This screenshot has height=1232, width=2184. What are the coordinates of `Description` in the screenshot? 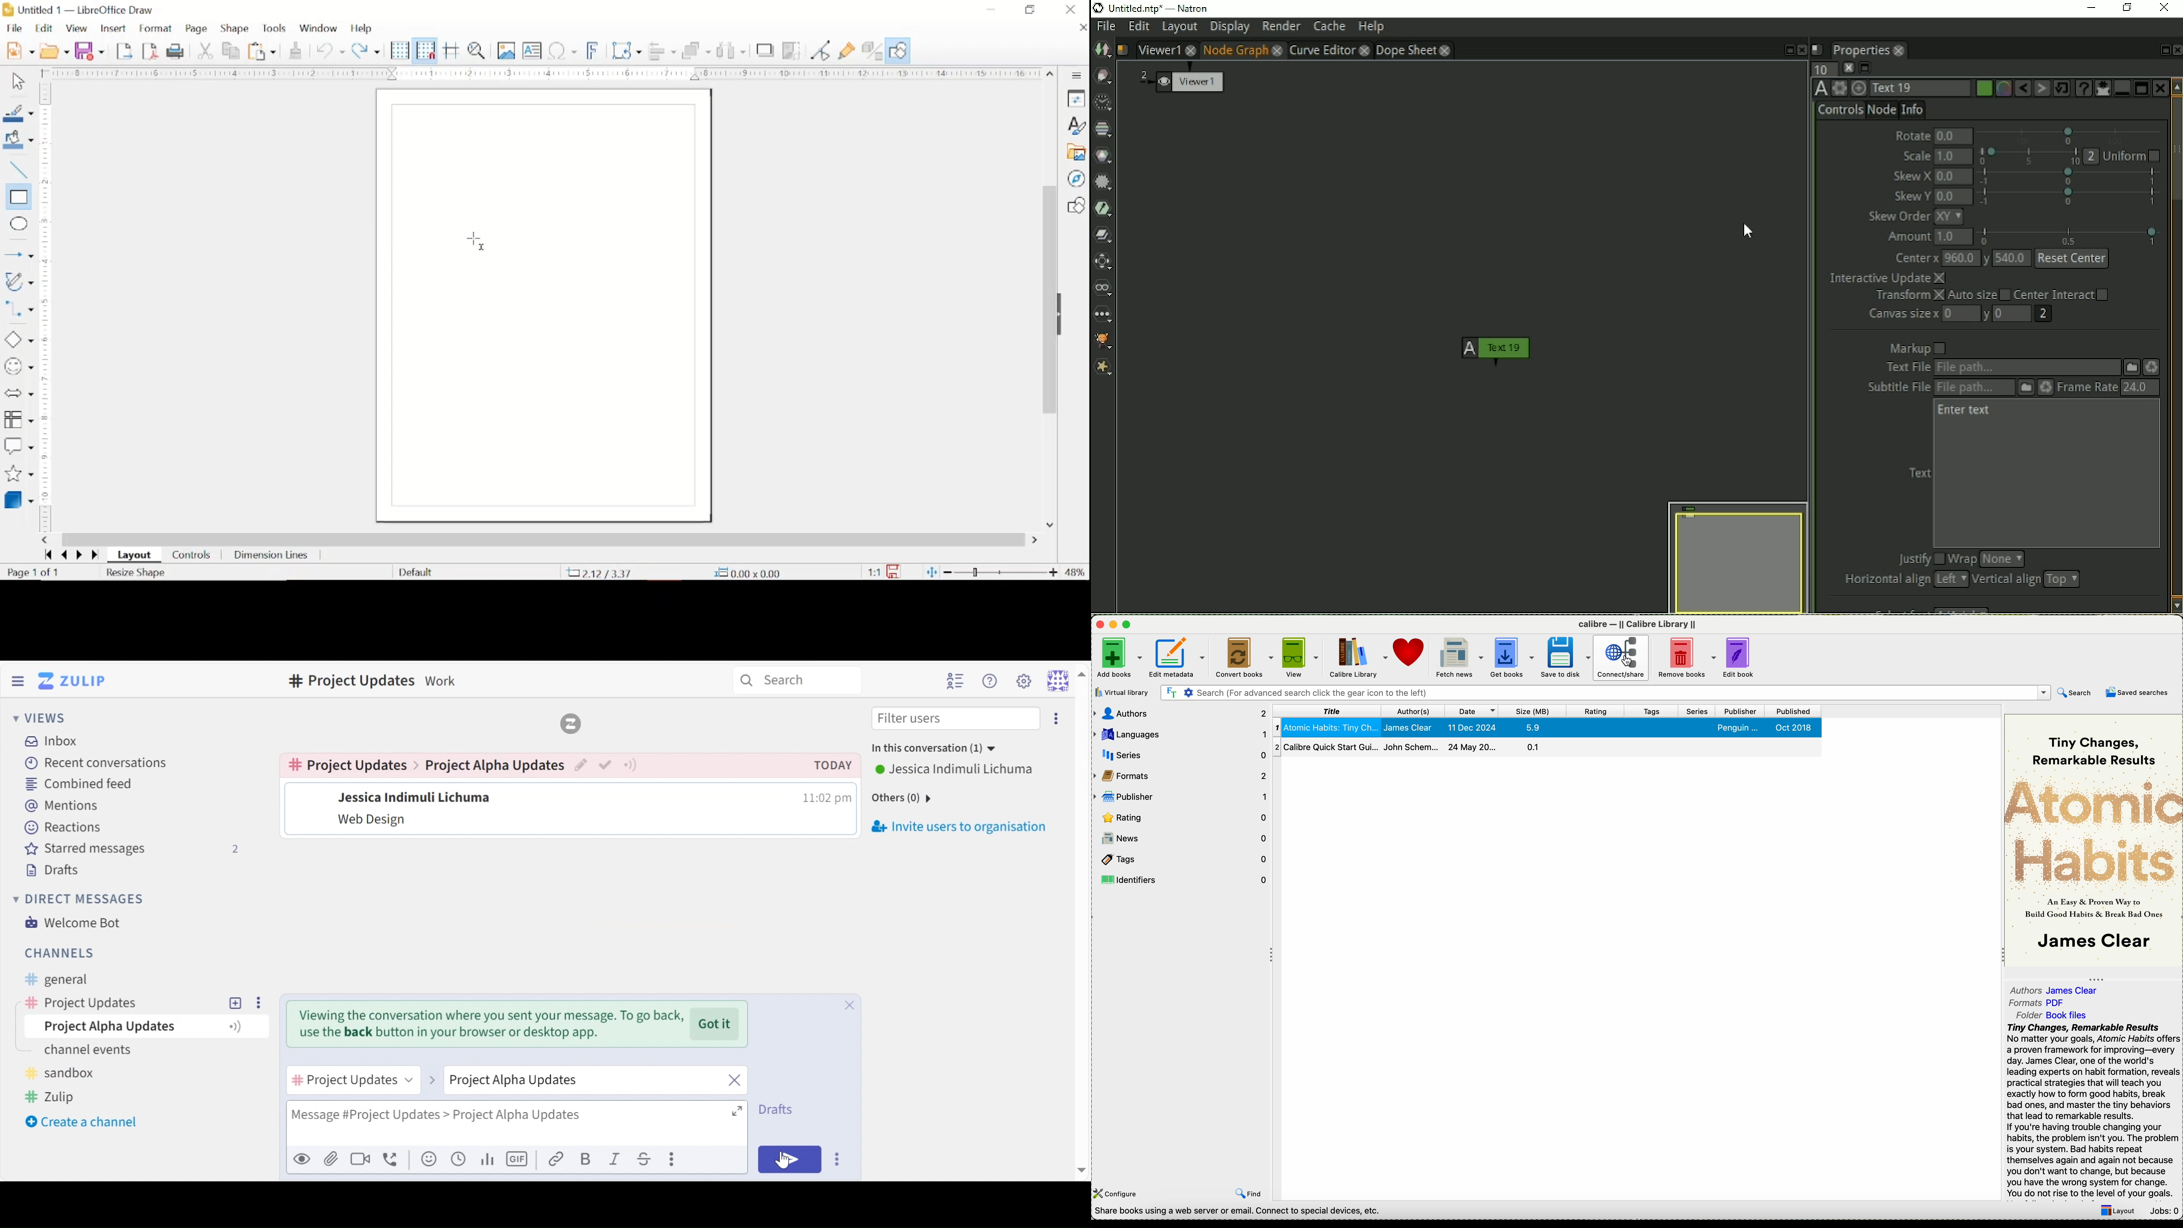 It's located at (442, 683).